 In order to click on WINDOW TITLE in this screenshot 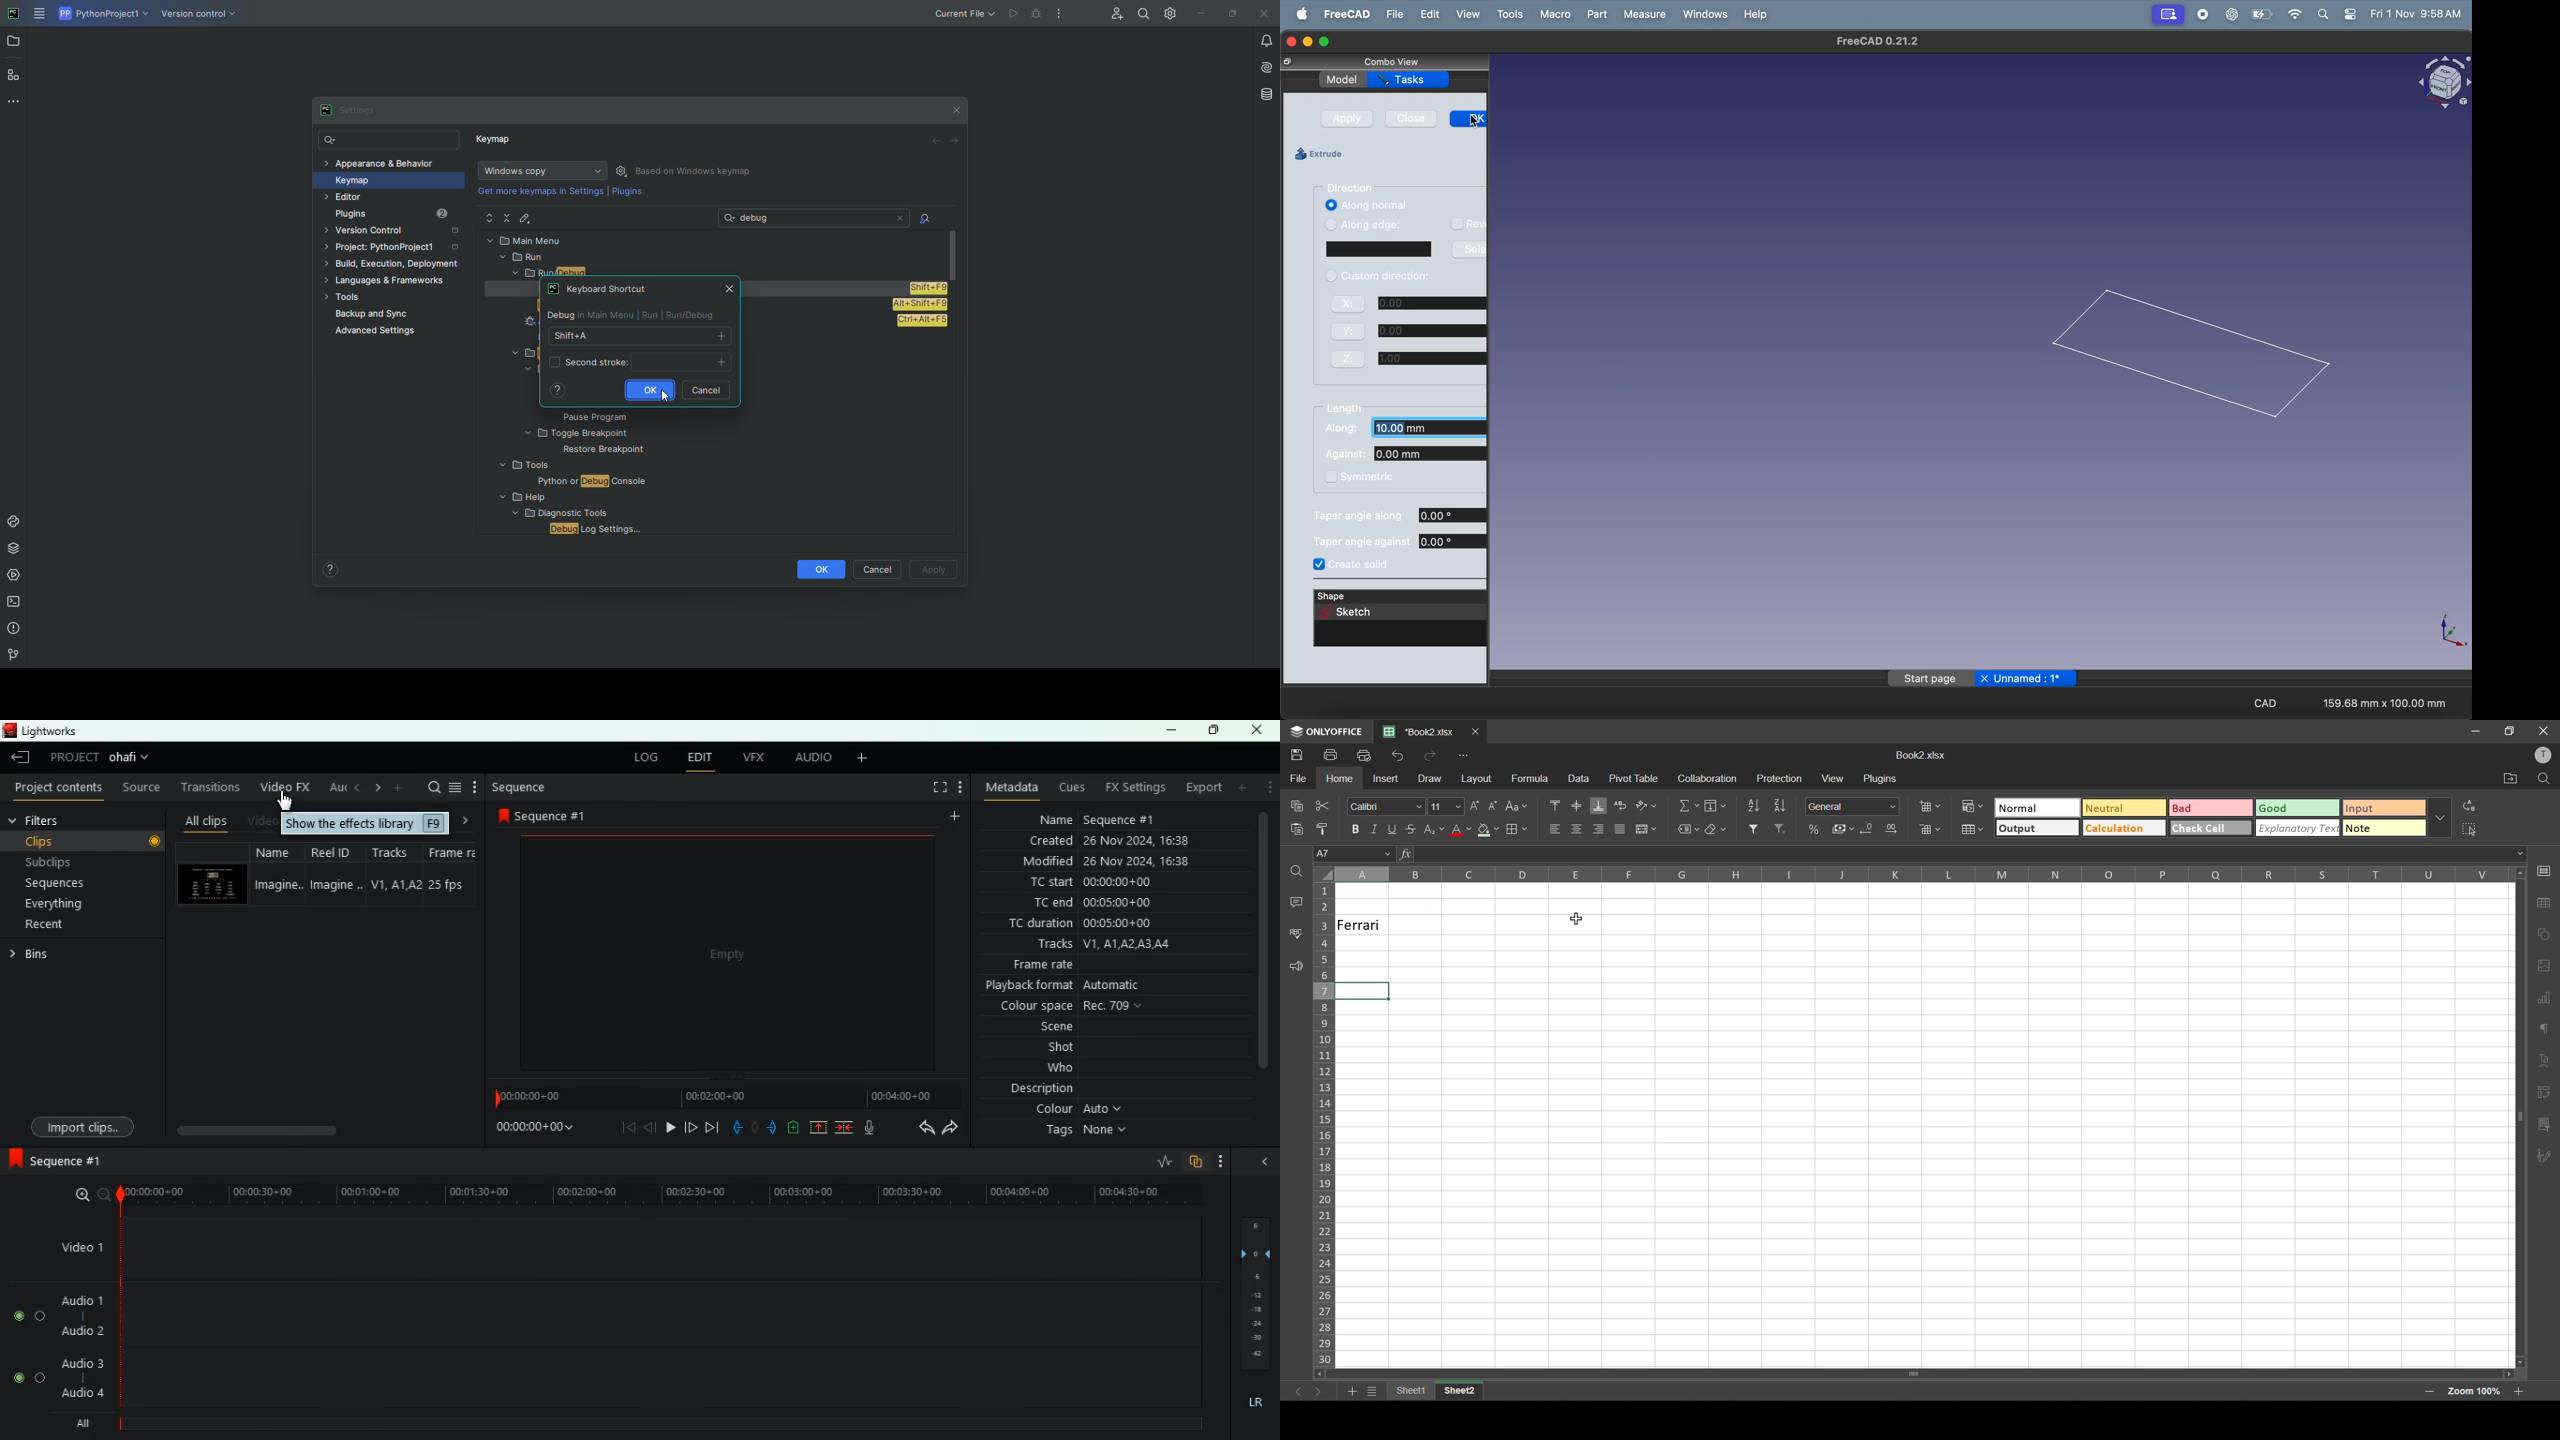, I will do `click(598, 287)`.